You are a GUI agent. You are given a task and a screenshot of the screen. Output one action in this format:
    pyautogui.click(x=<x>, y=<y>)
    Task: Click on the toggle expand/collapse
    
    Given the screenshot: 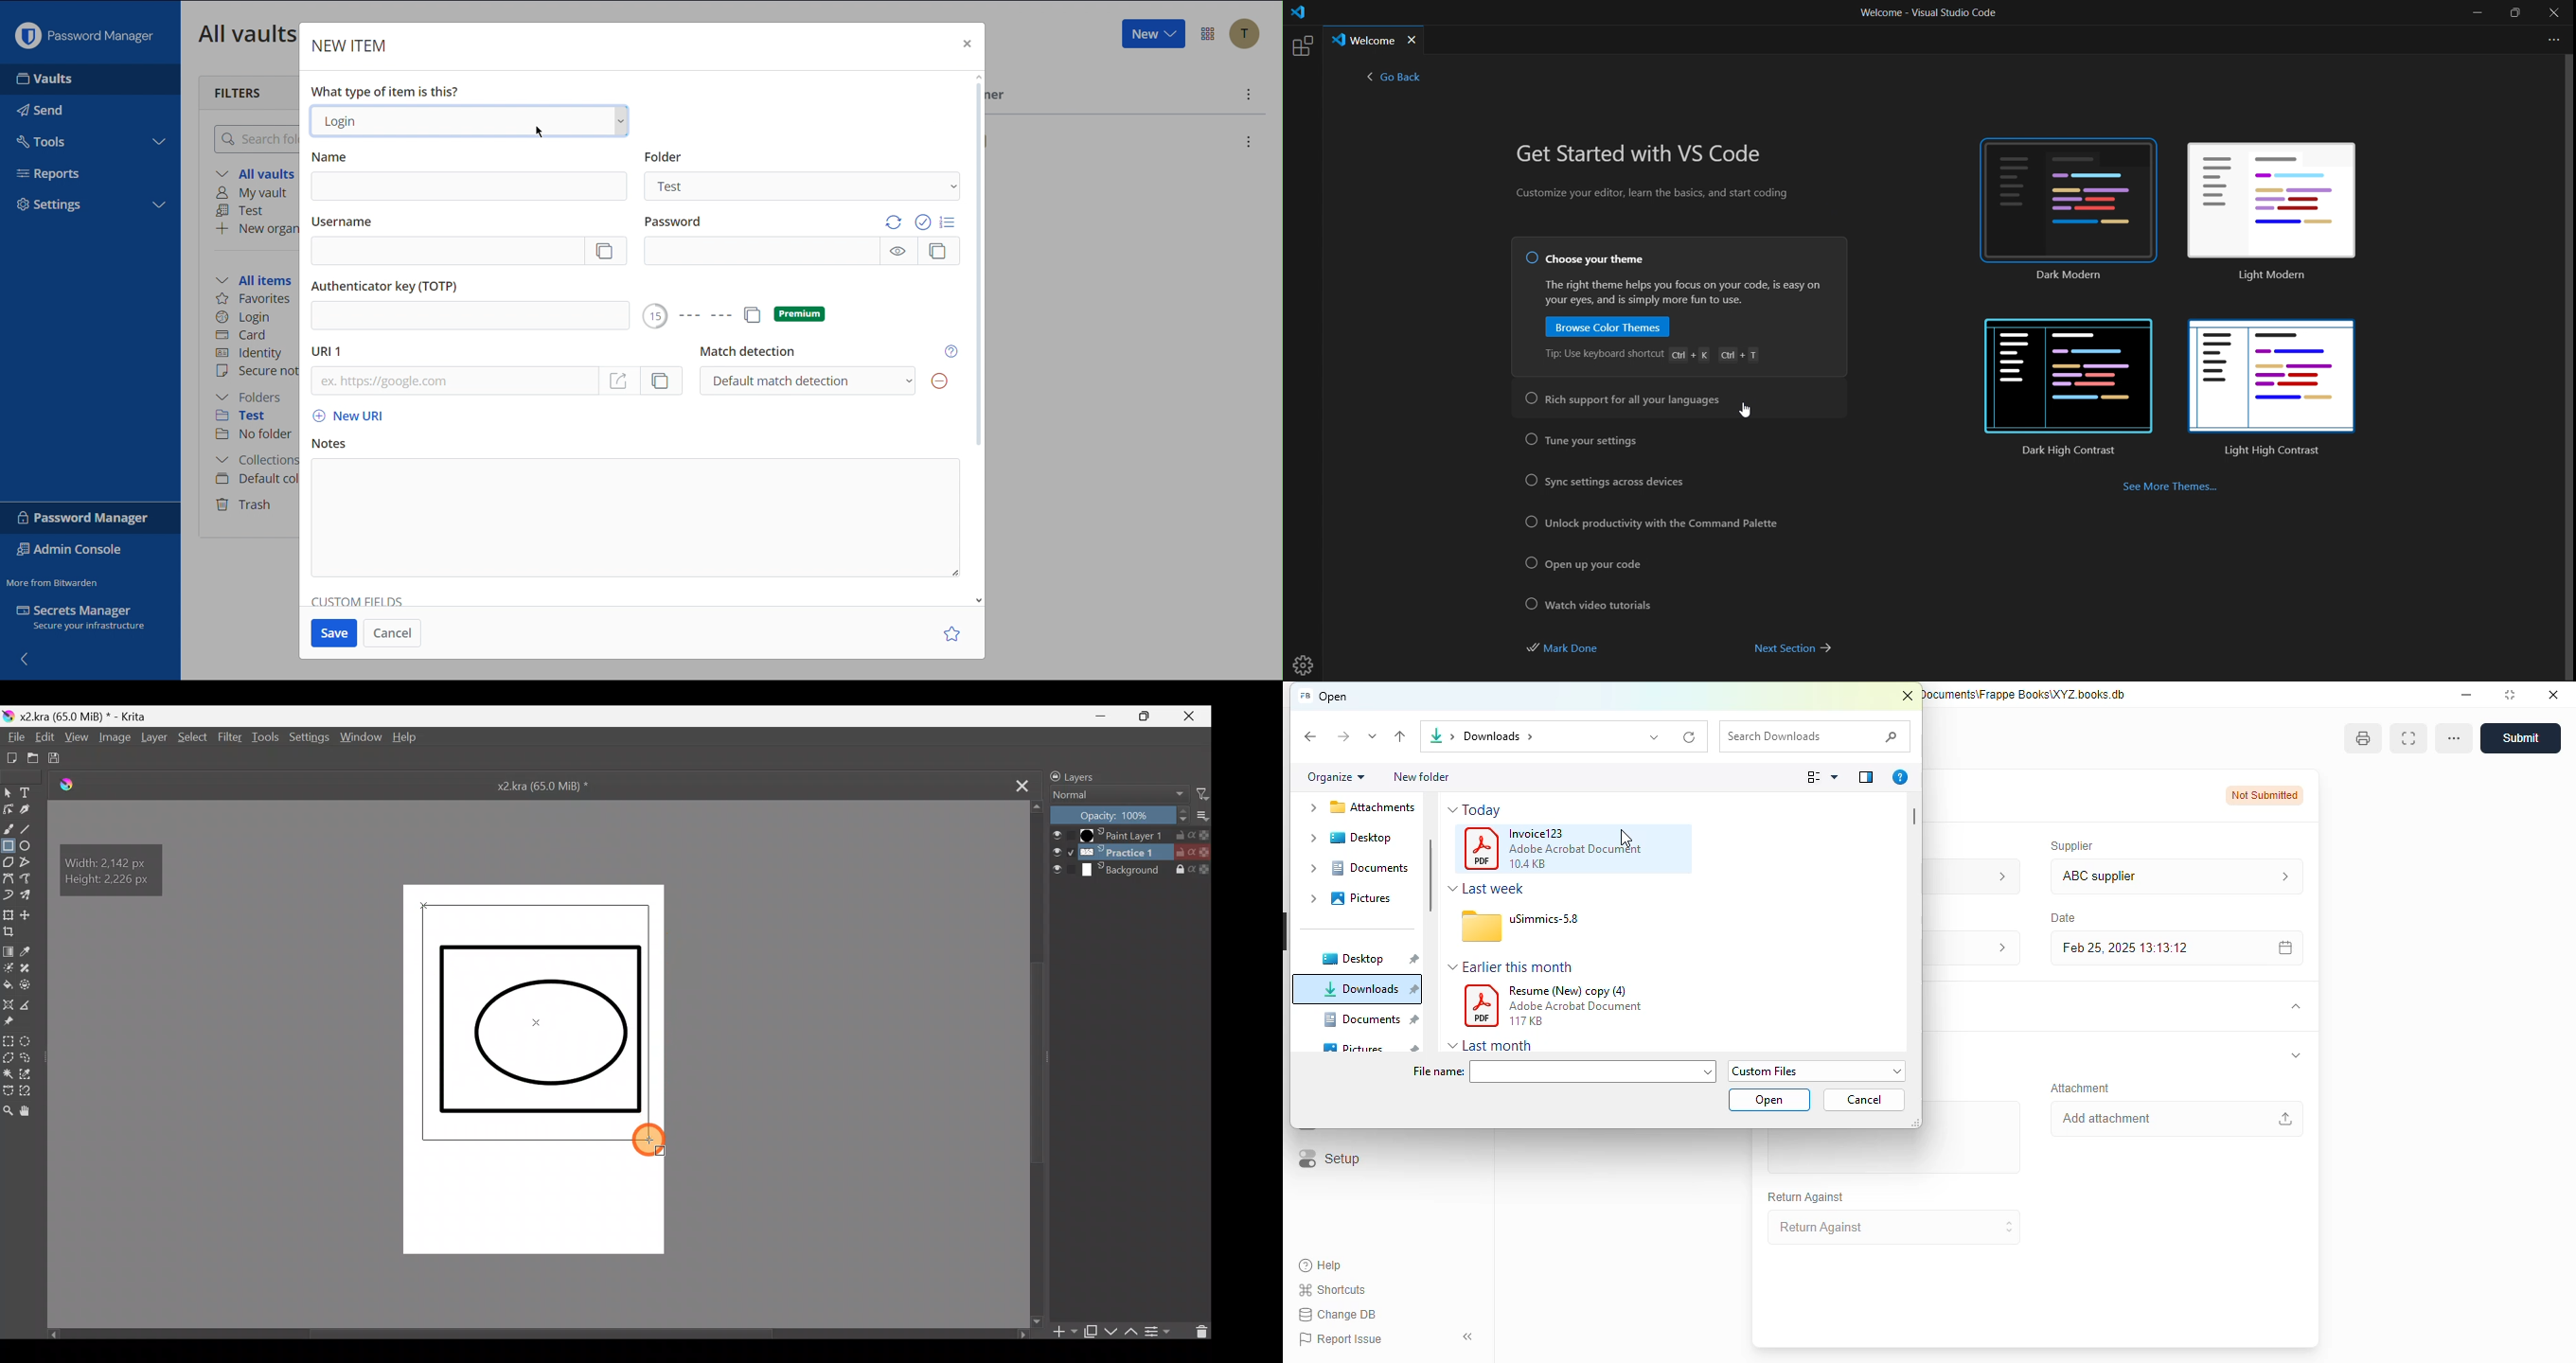 What is the action you would take?
    pyautogui.click(x=2296, y=1055)
    